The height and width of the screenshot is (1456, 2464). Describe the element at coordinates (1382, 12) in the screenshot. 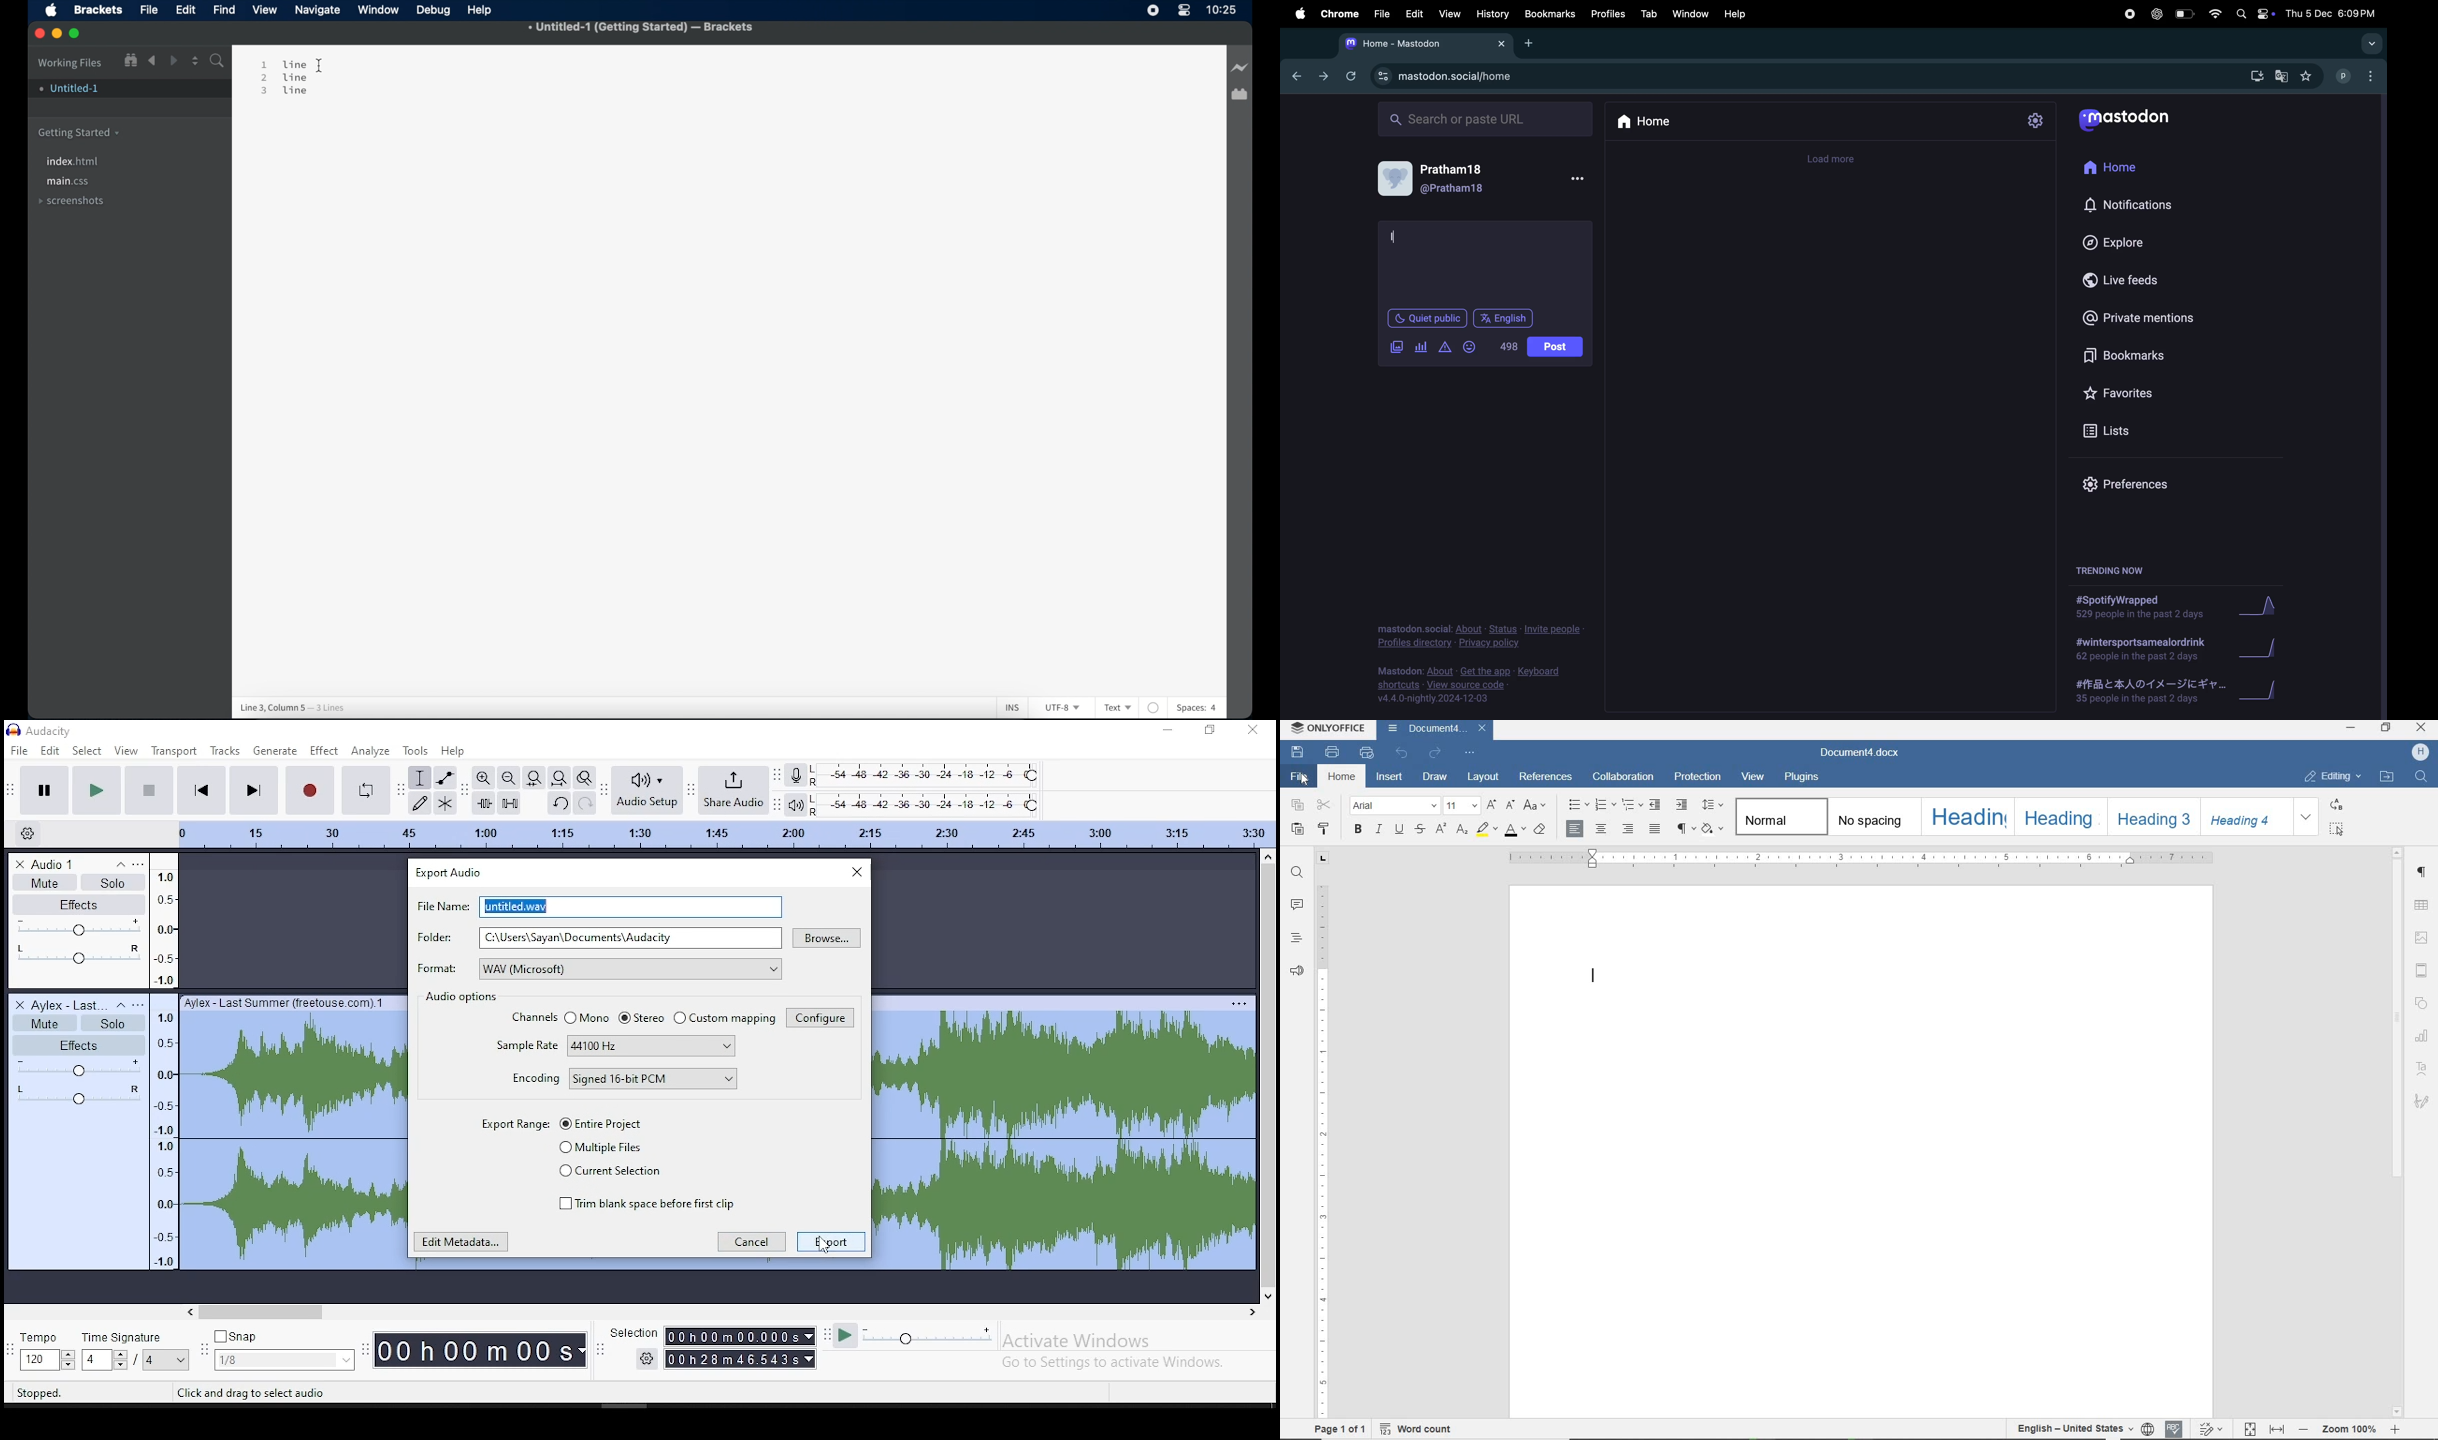

I see `file` at that location.